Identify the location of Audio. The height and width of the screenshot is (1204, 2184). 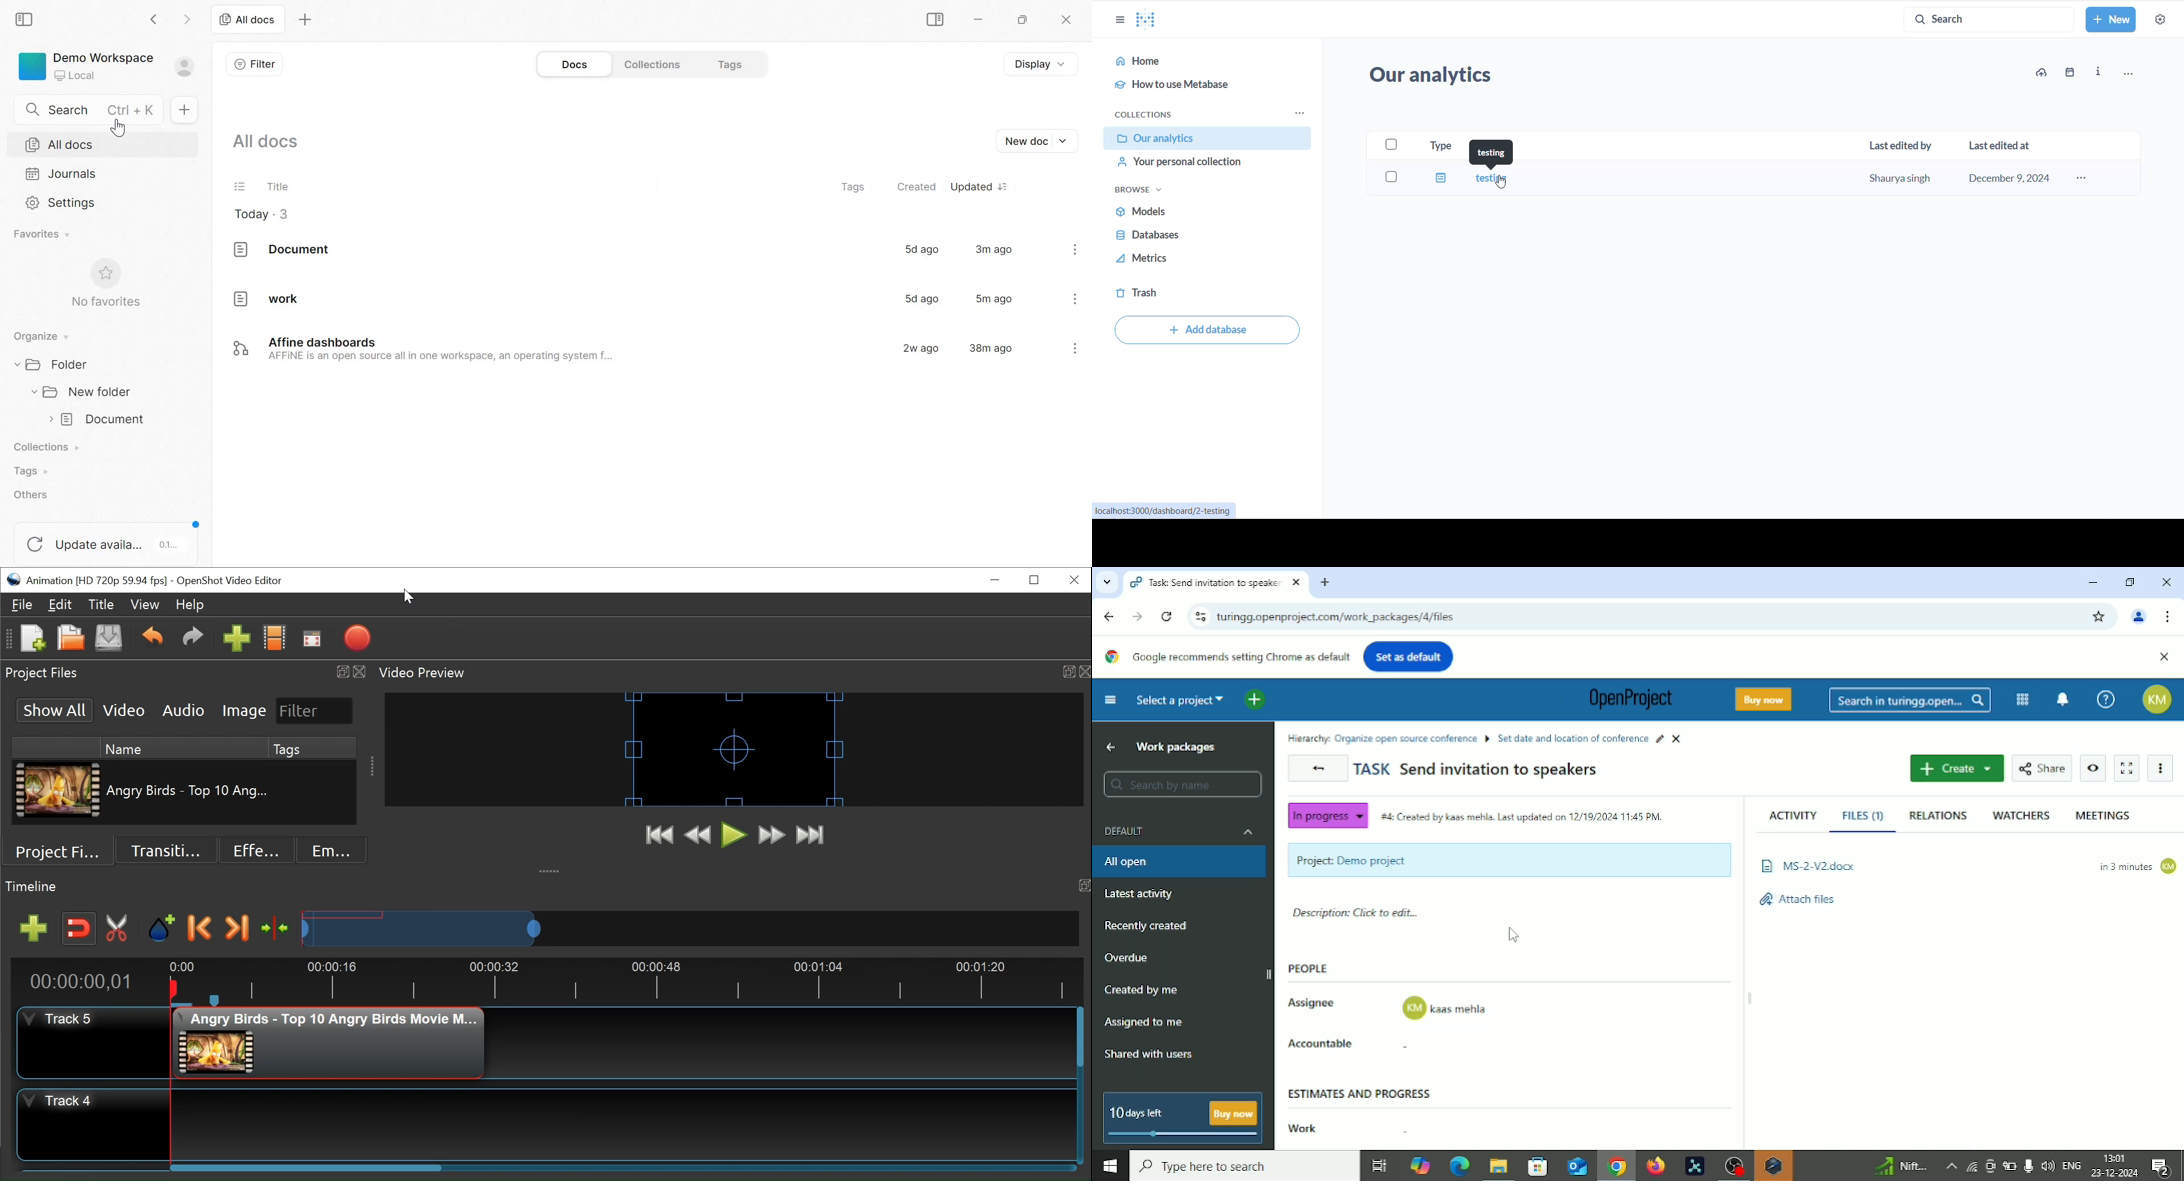
(184, 711).